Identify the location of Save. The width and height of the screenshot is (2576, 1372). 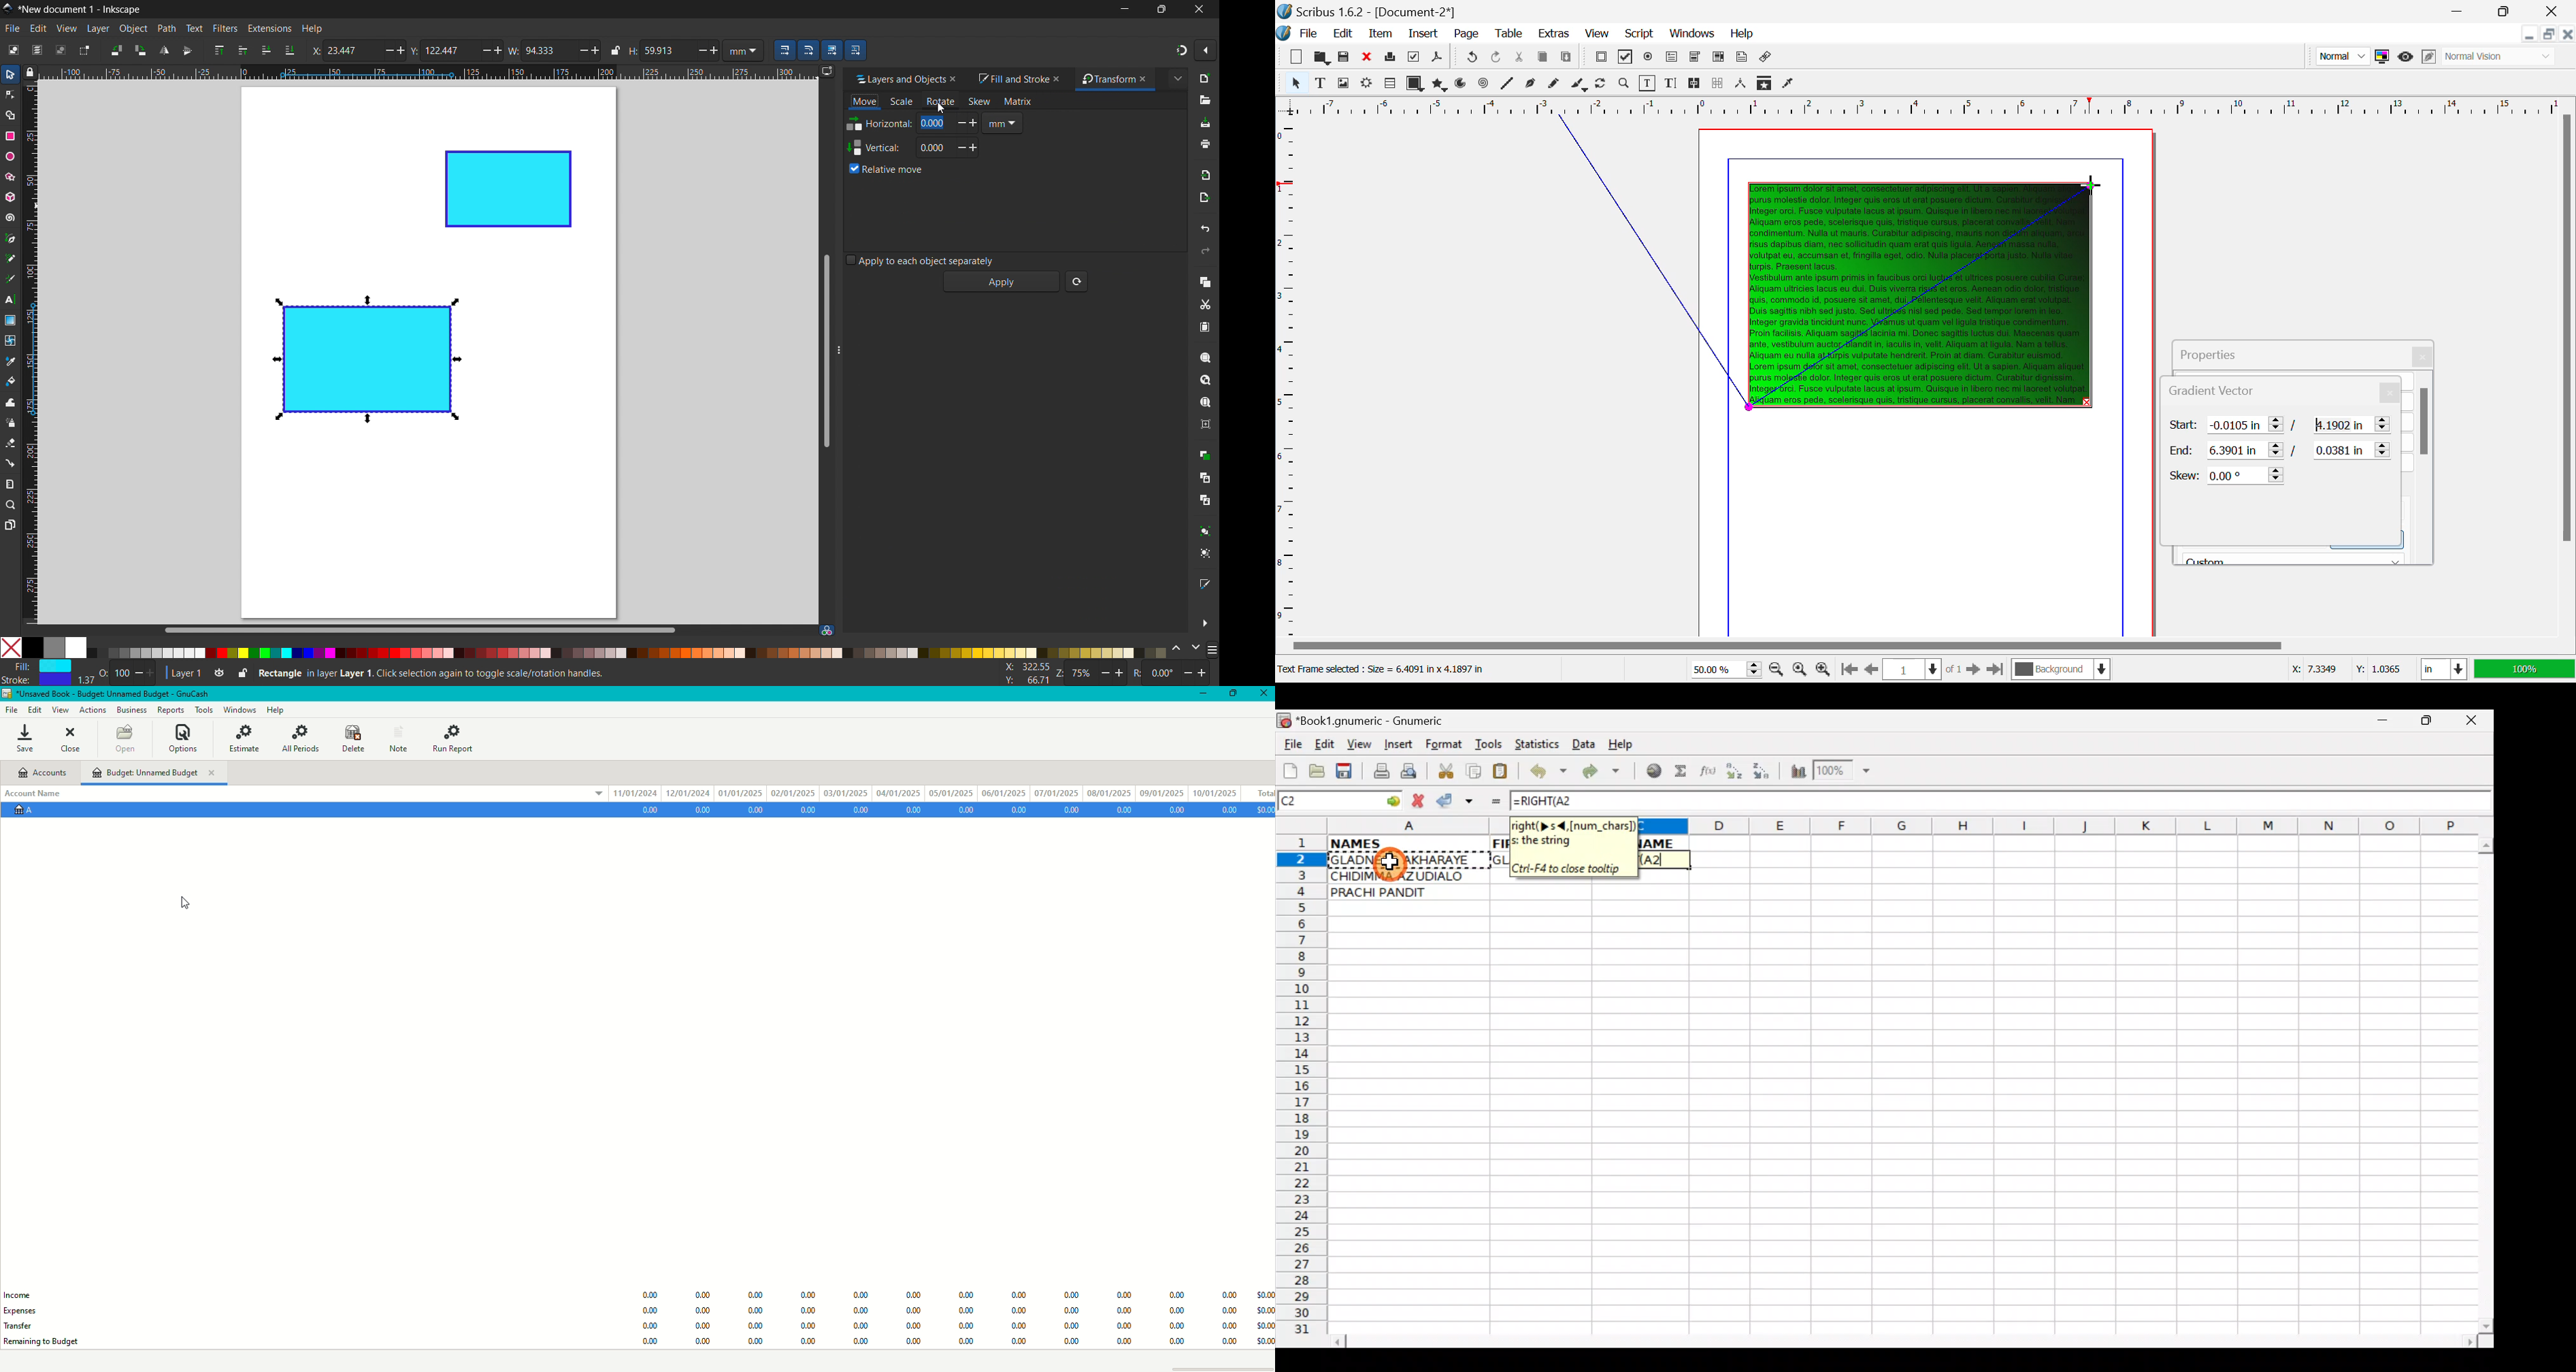
(29, 737).